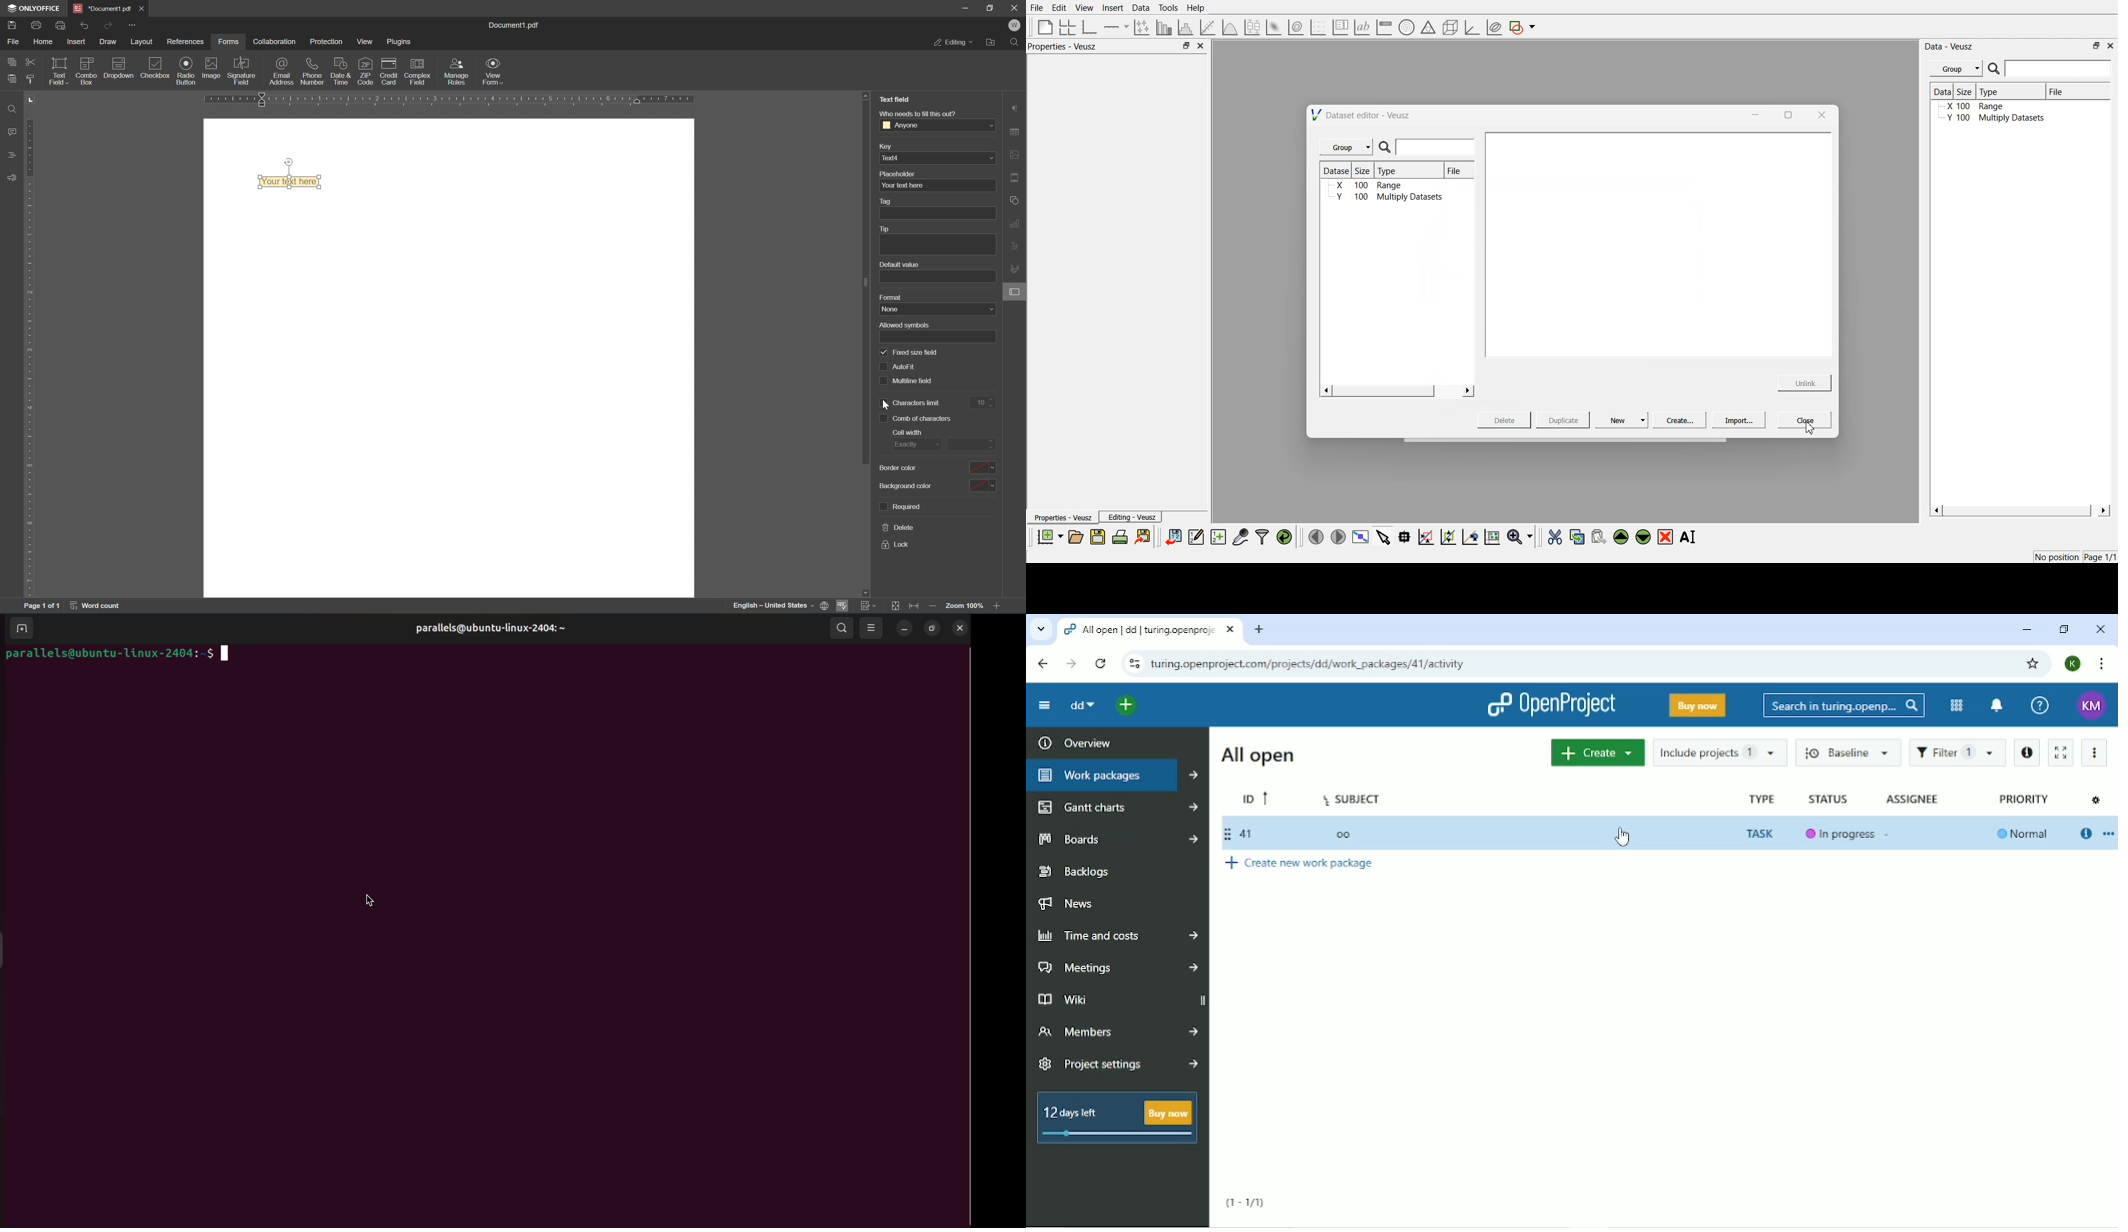 The width and height of the screenshot is (2128, 1232). Describe the element at coordinates (75, 41) in the screenshot. I see `insert` at that location.